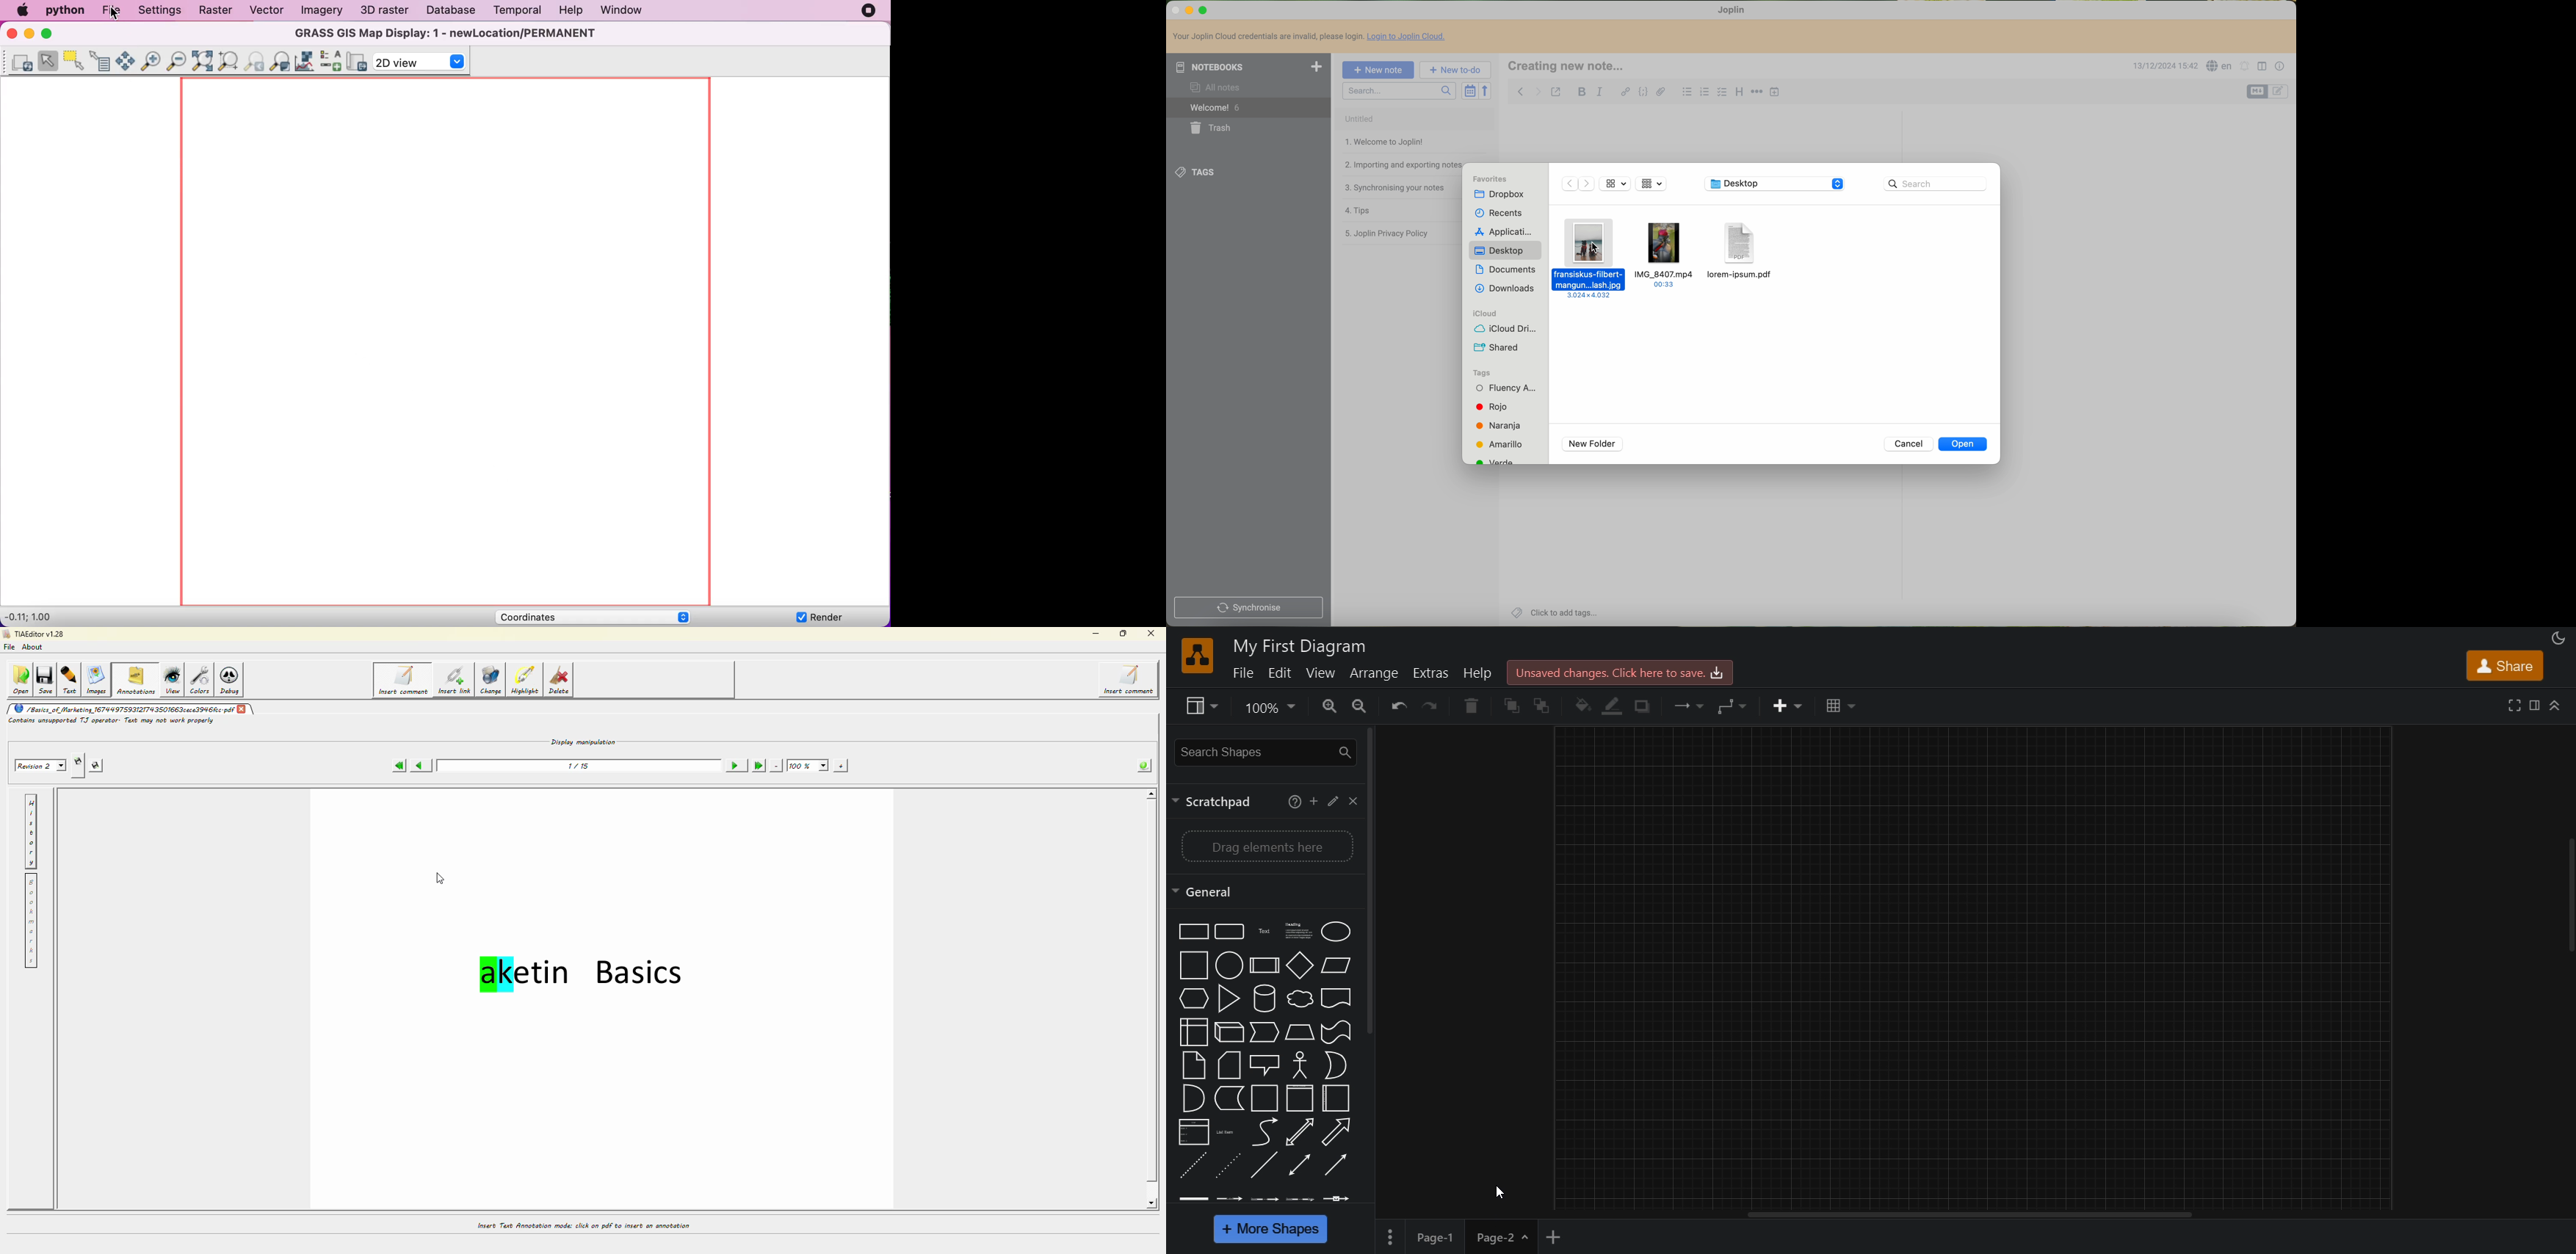  What do you see at coordinates (1497, 214) in the screenshot?
I see `recents` at bounding box center [1497, 214].